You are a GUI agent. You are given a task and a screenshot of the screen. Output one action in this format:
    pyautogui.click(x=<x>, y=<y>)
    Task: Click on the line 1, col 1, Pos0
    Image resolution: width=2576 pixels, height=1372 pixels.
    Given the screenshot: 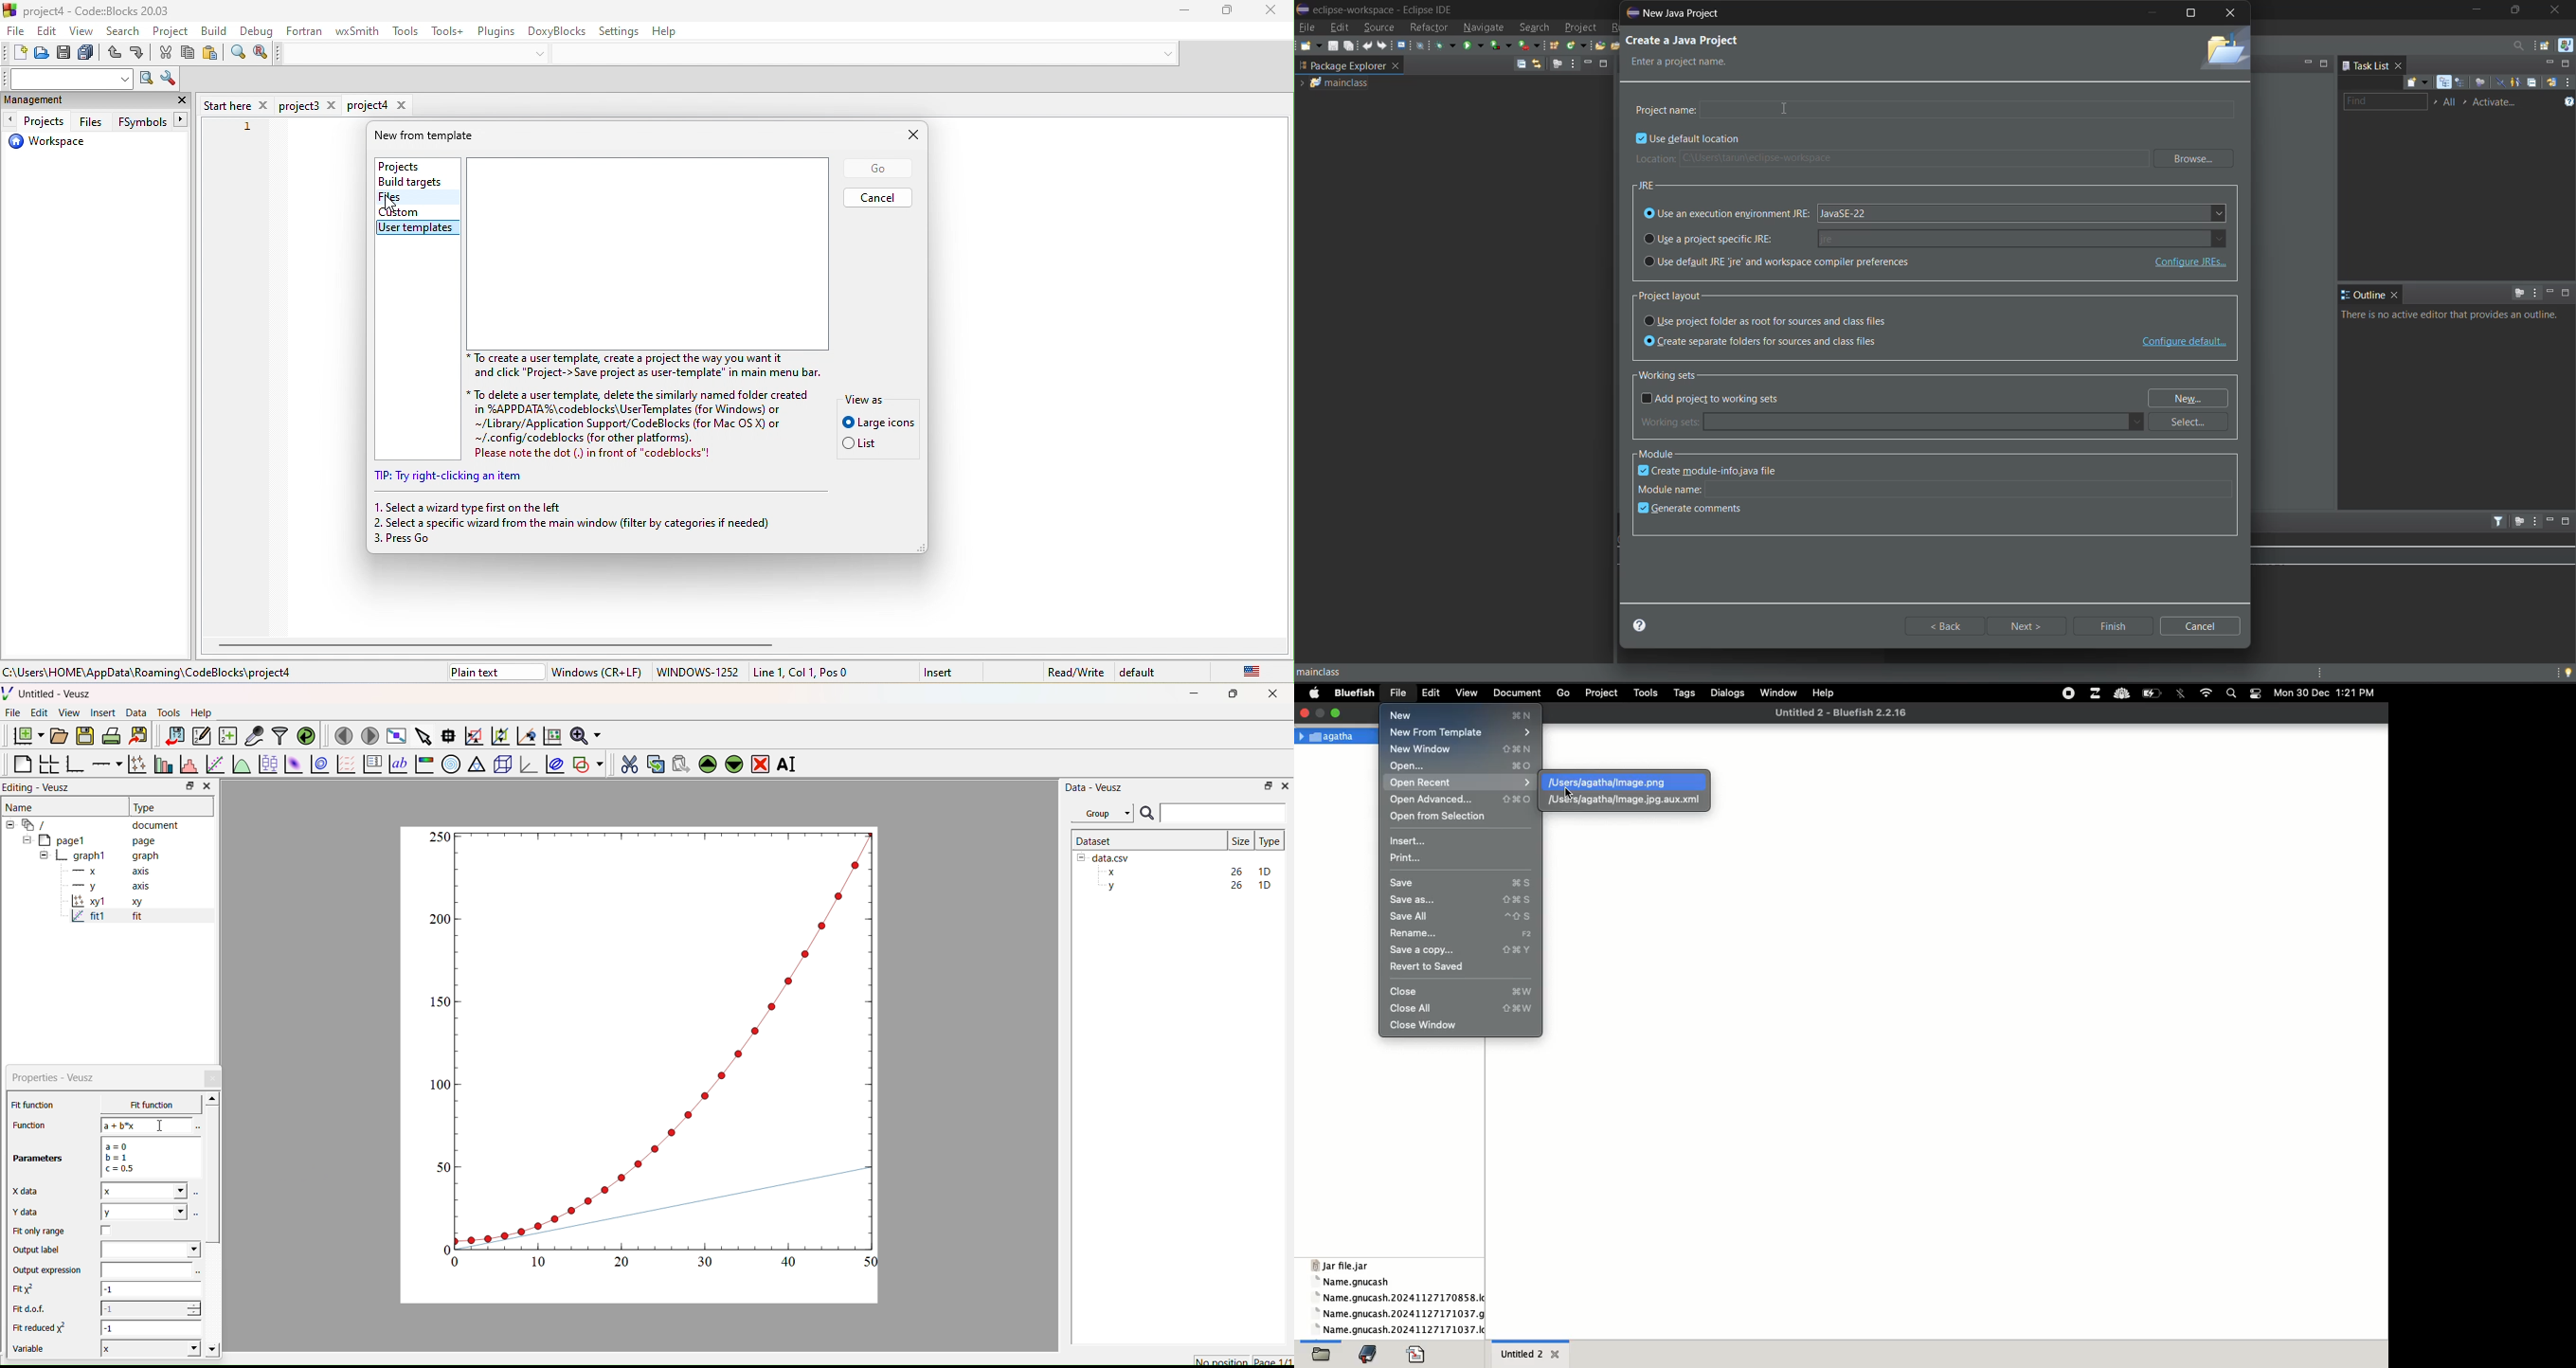 What is the action you would take?
    pyautogui.click(x=823, y=672)
    